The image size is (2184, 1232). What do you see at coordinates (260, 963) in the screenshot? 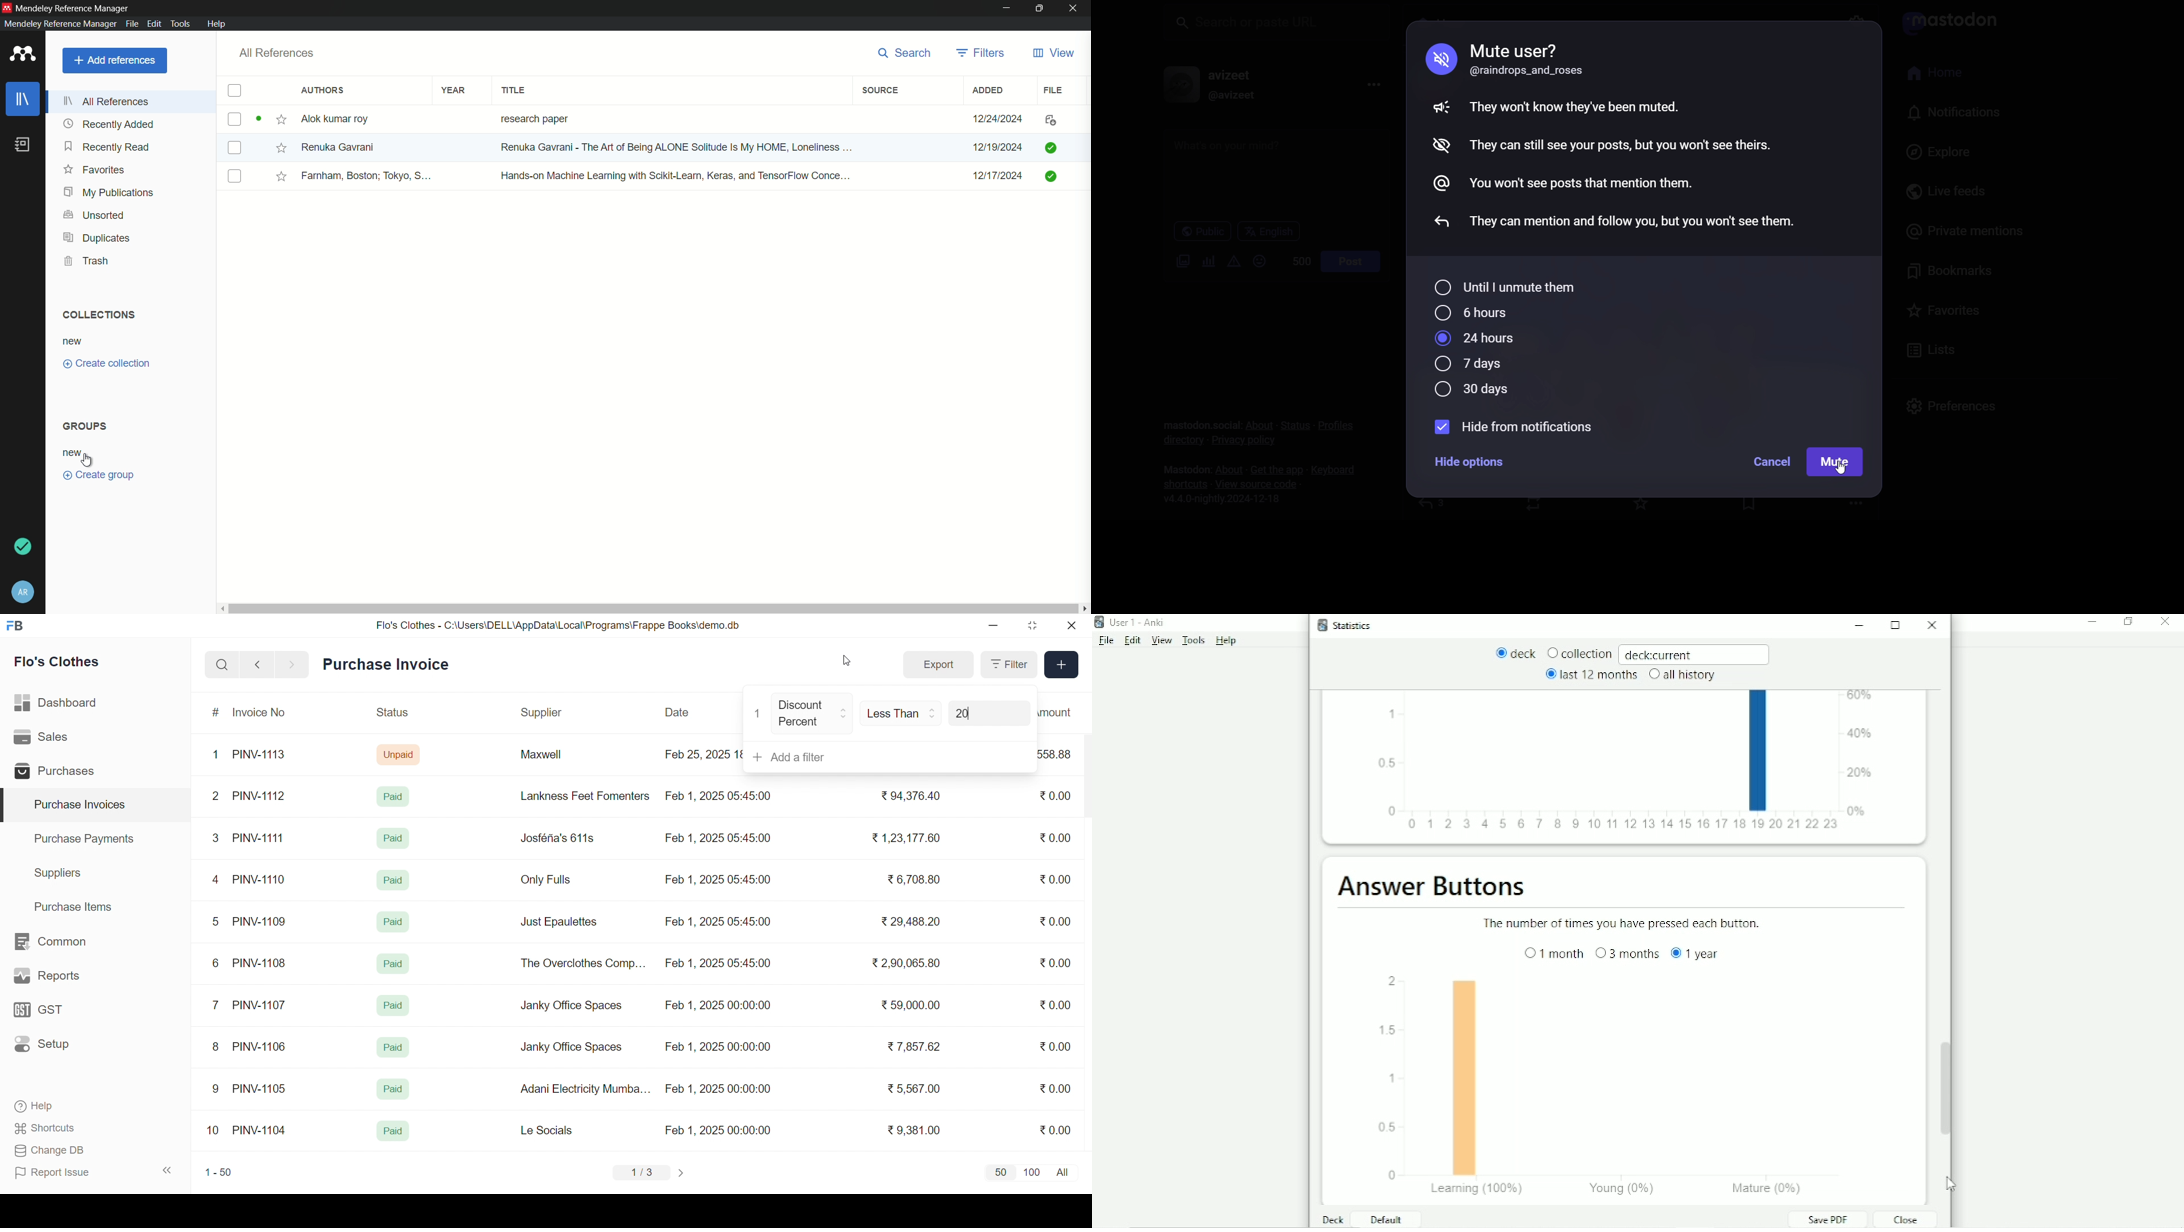
I see `PINV-1108` at bounding box center [260, 963].